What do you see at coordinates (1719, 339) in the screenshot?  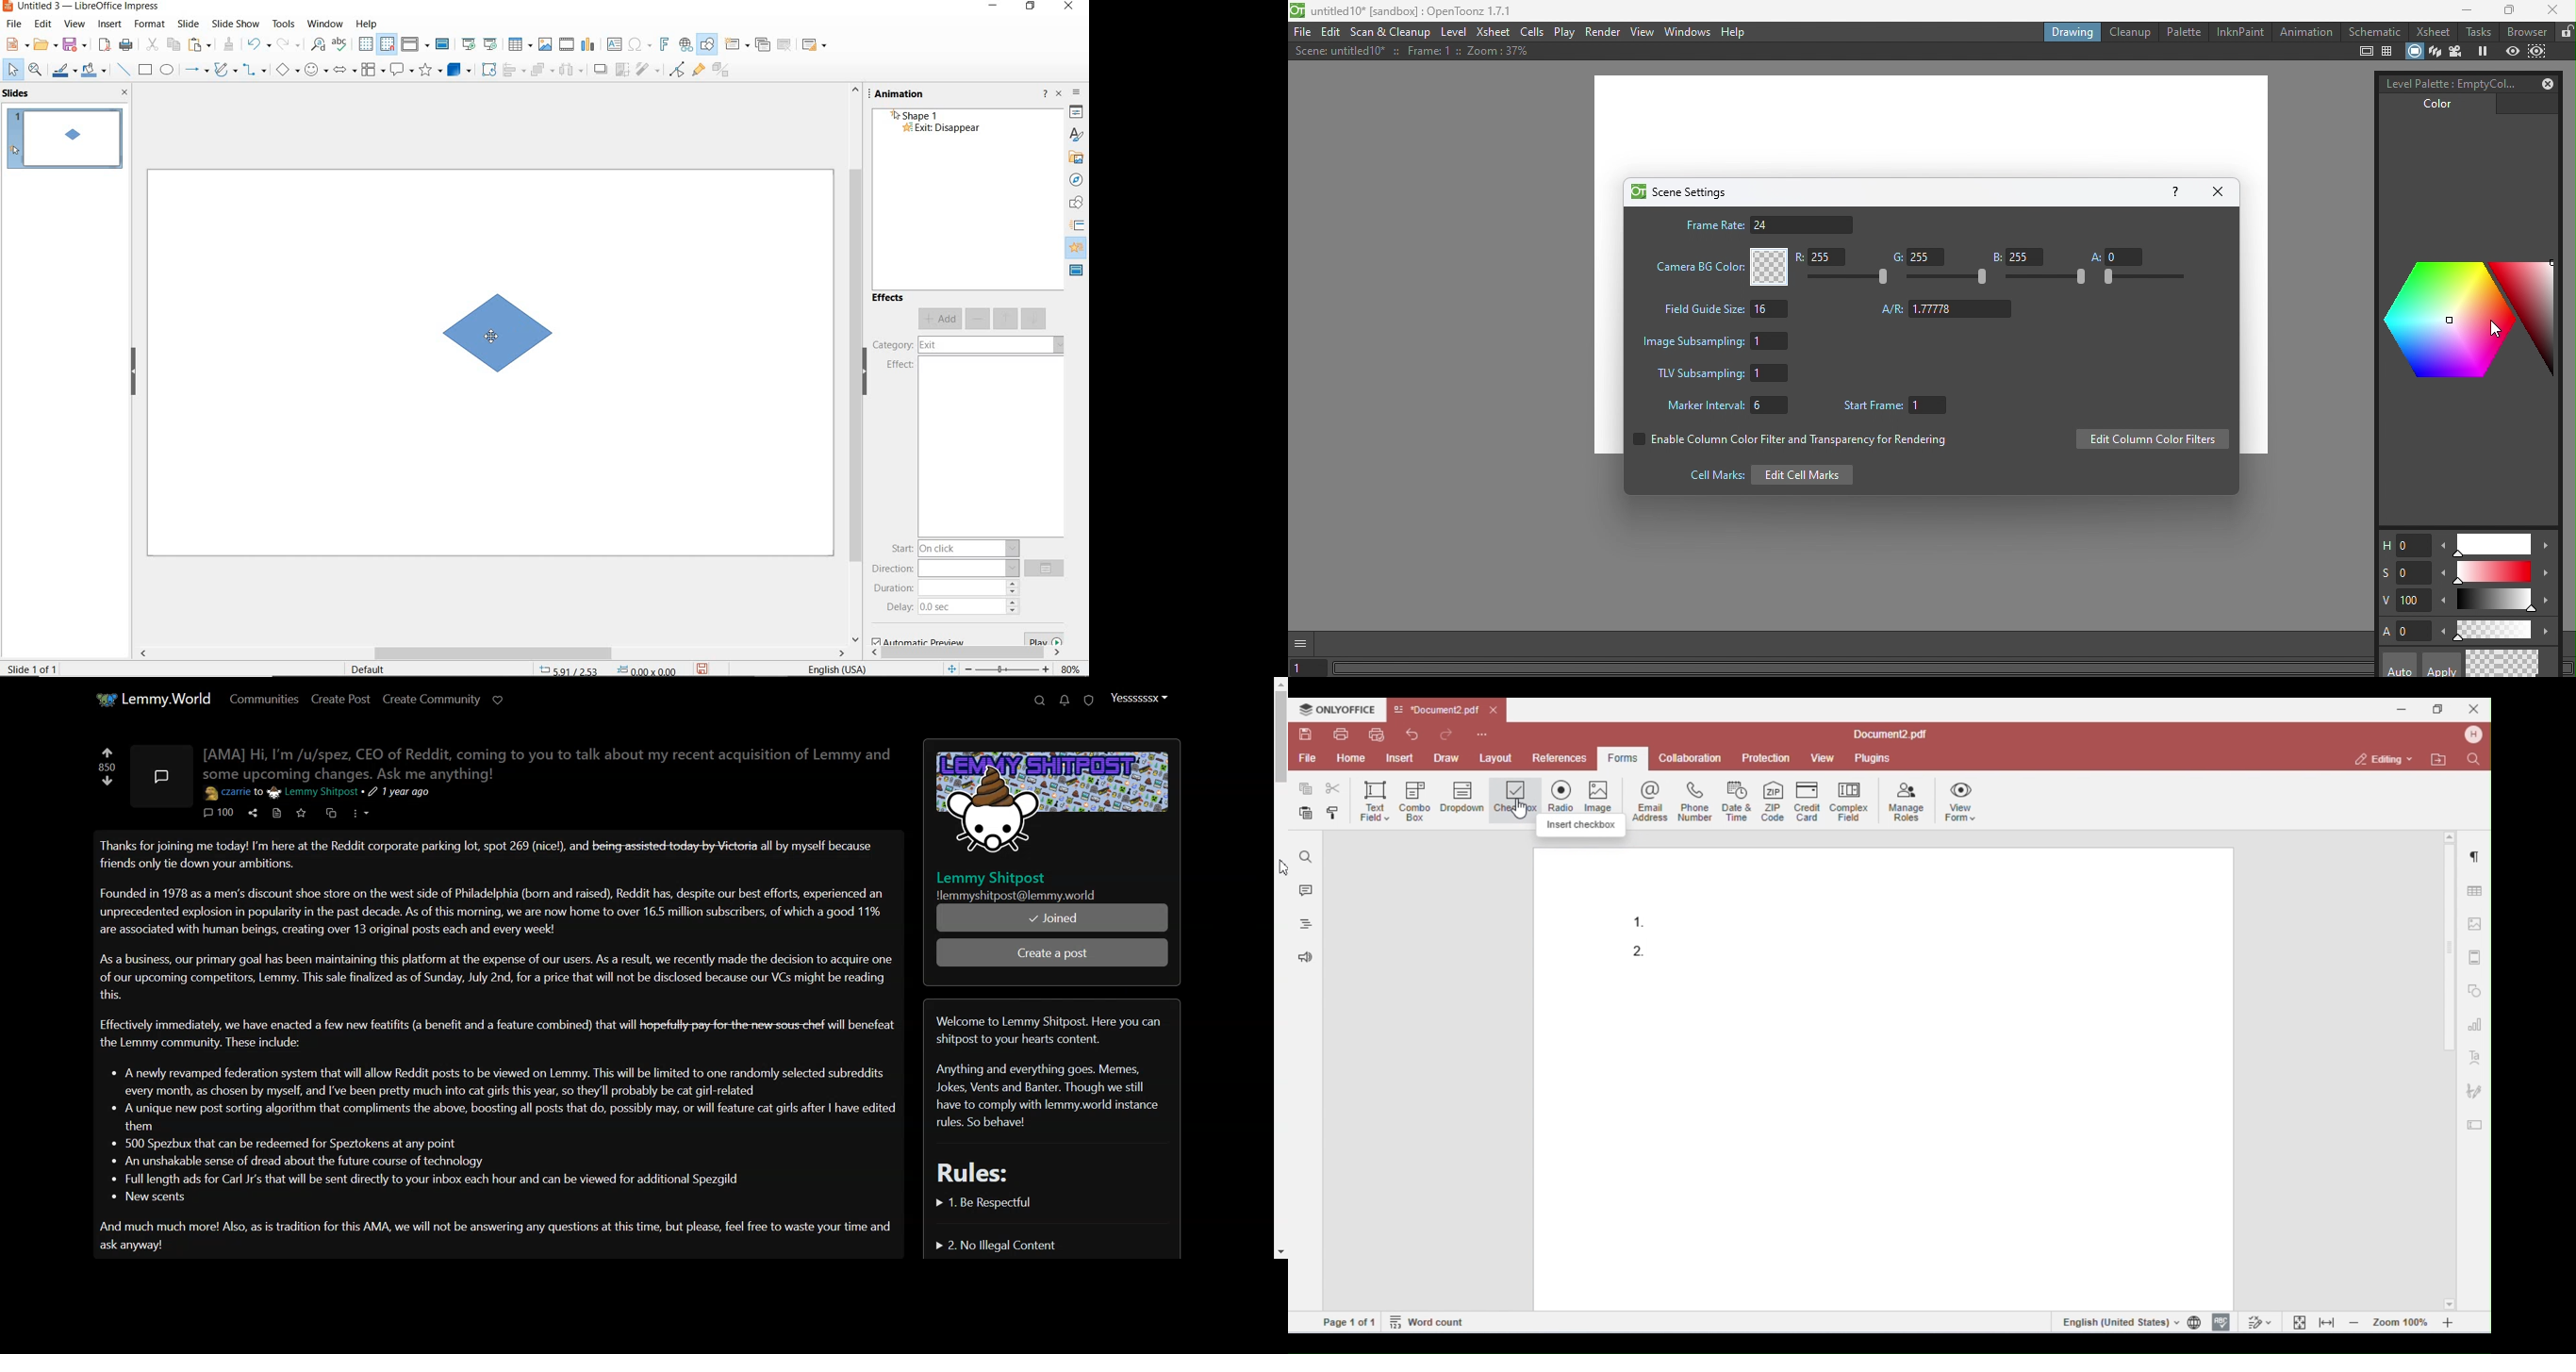 I see `Image subsampling` at bounding box center [1719, 339].